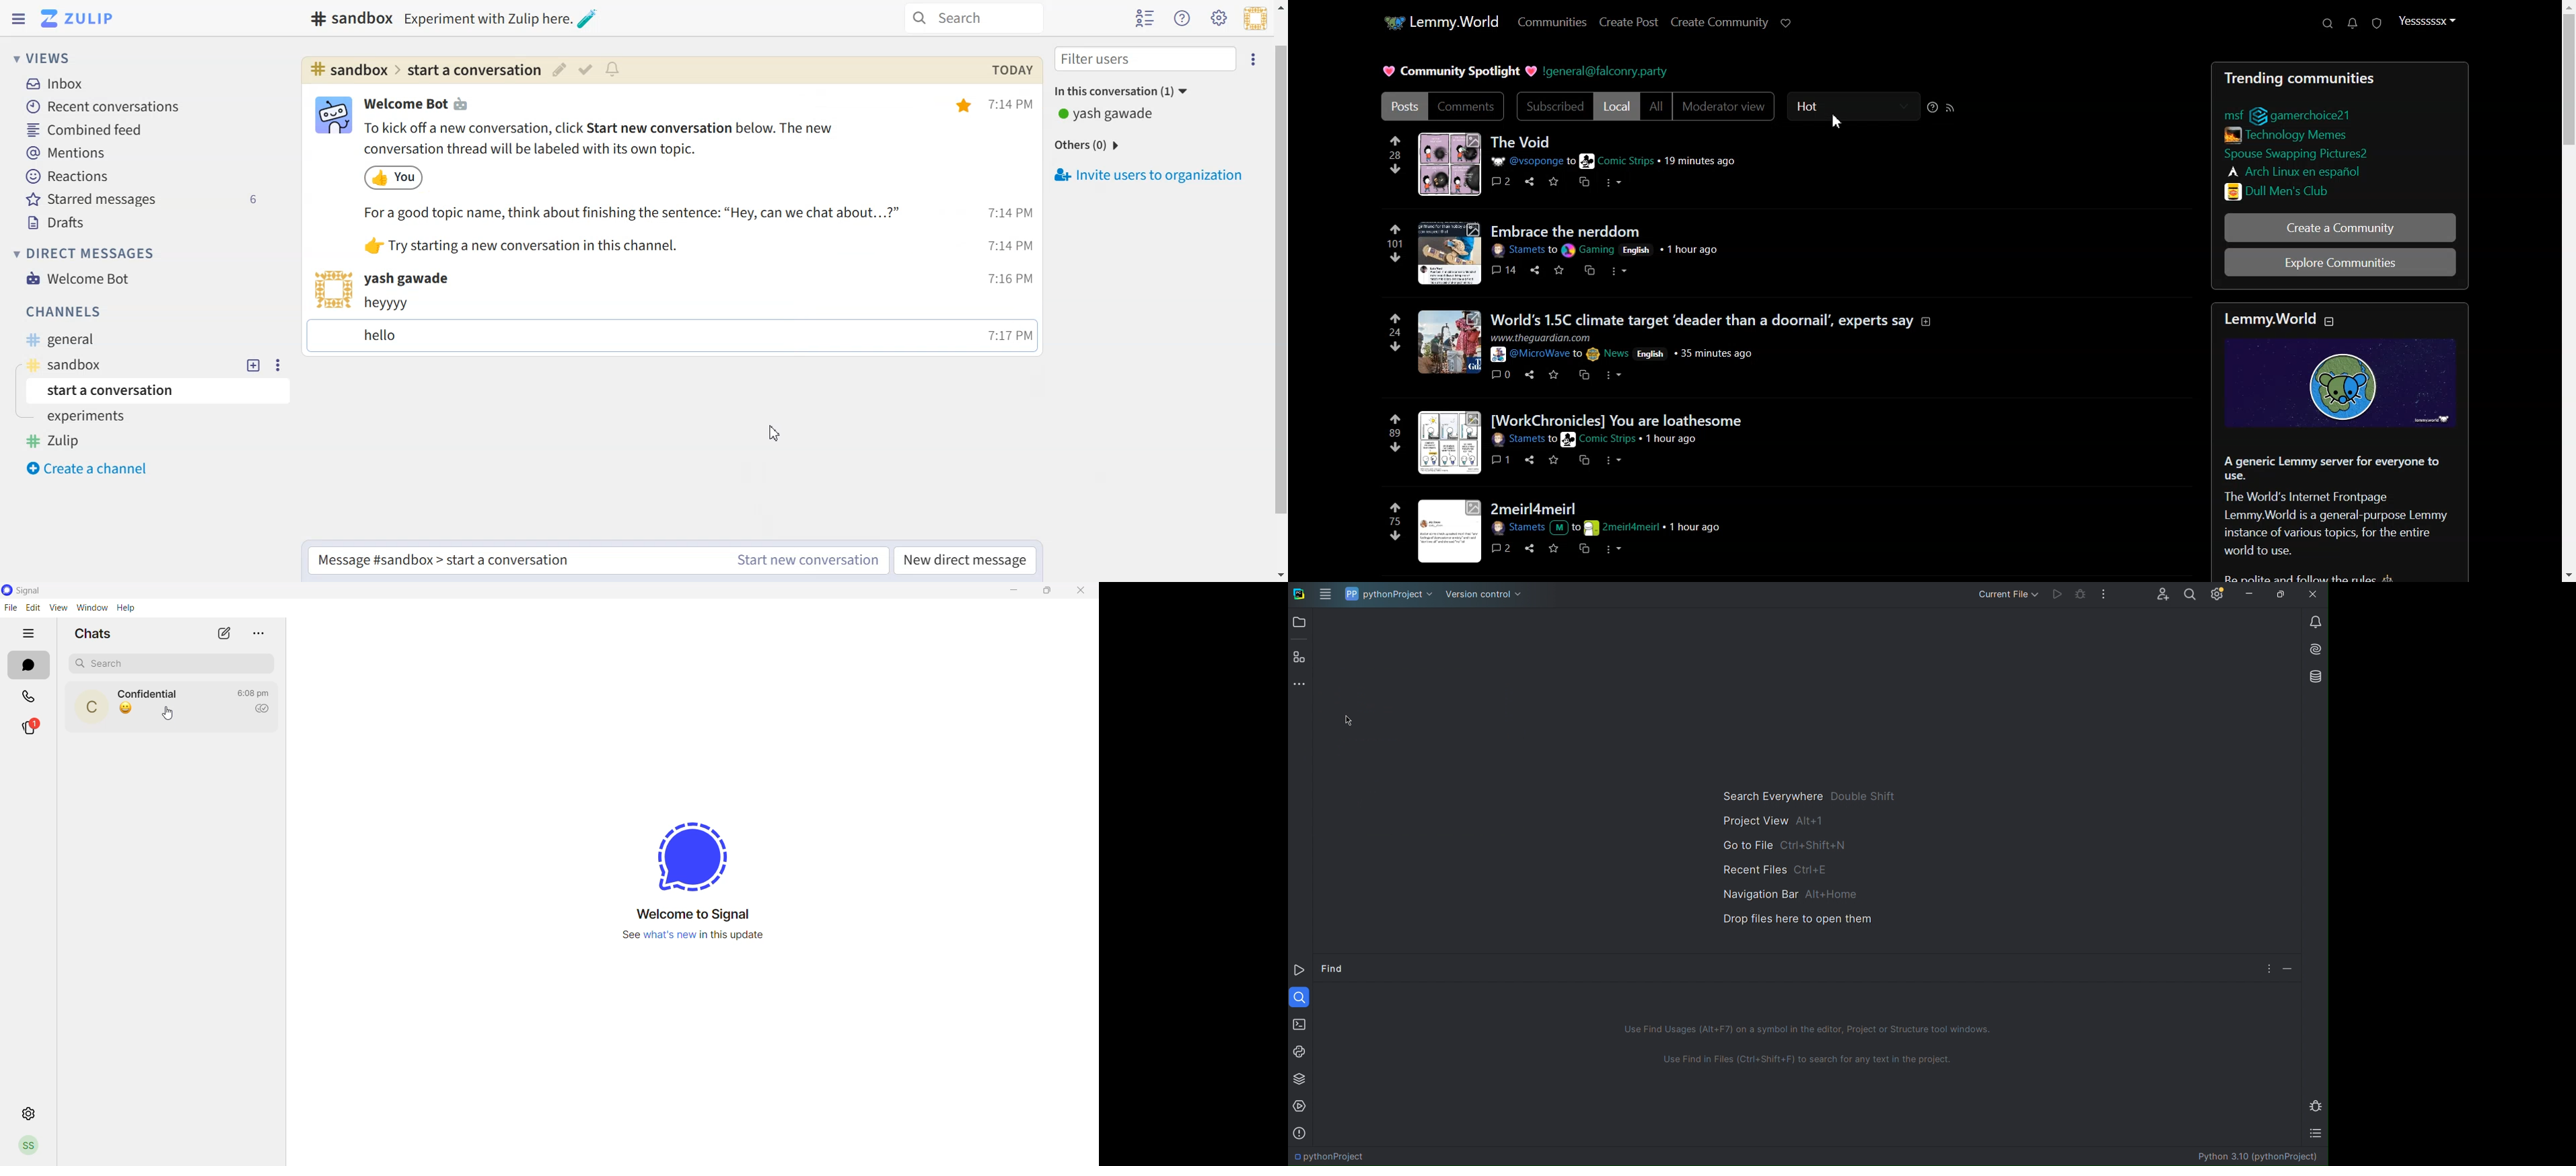 This screenshot has width=2576, height=1176. Describe the element at coordinates (1011, 70) in the screenshot. I see `Text` at that location.